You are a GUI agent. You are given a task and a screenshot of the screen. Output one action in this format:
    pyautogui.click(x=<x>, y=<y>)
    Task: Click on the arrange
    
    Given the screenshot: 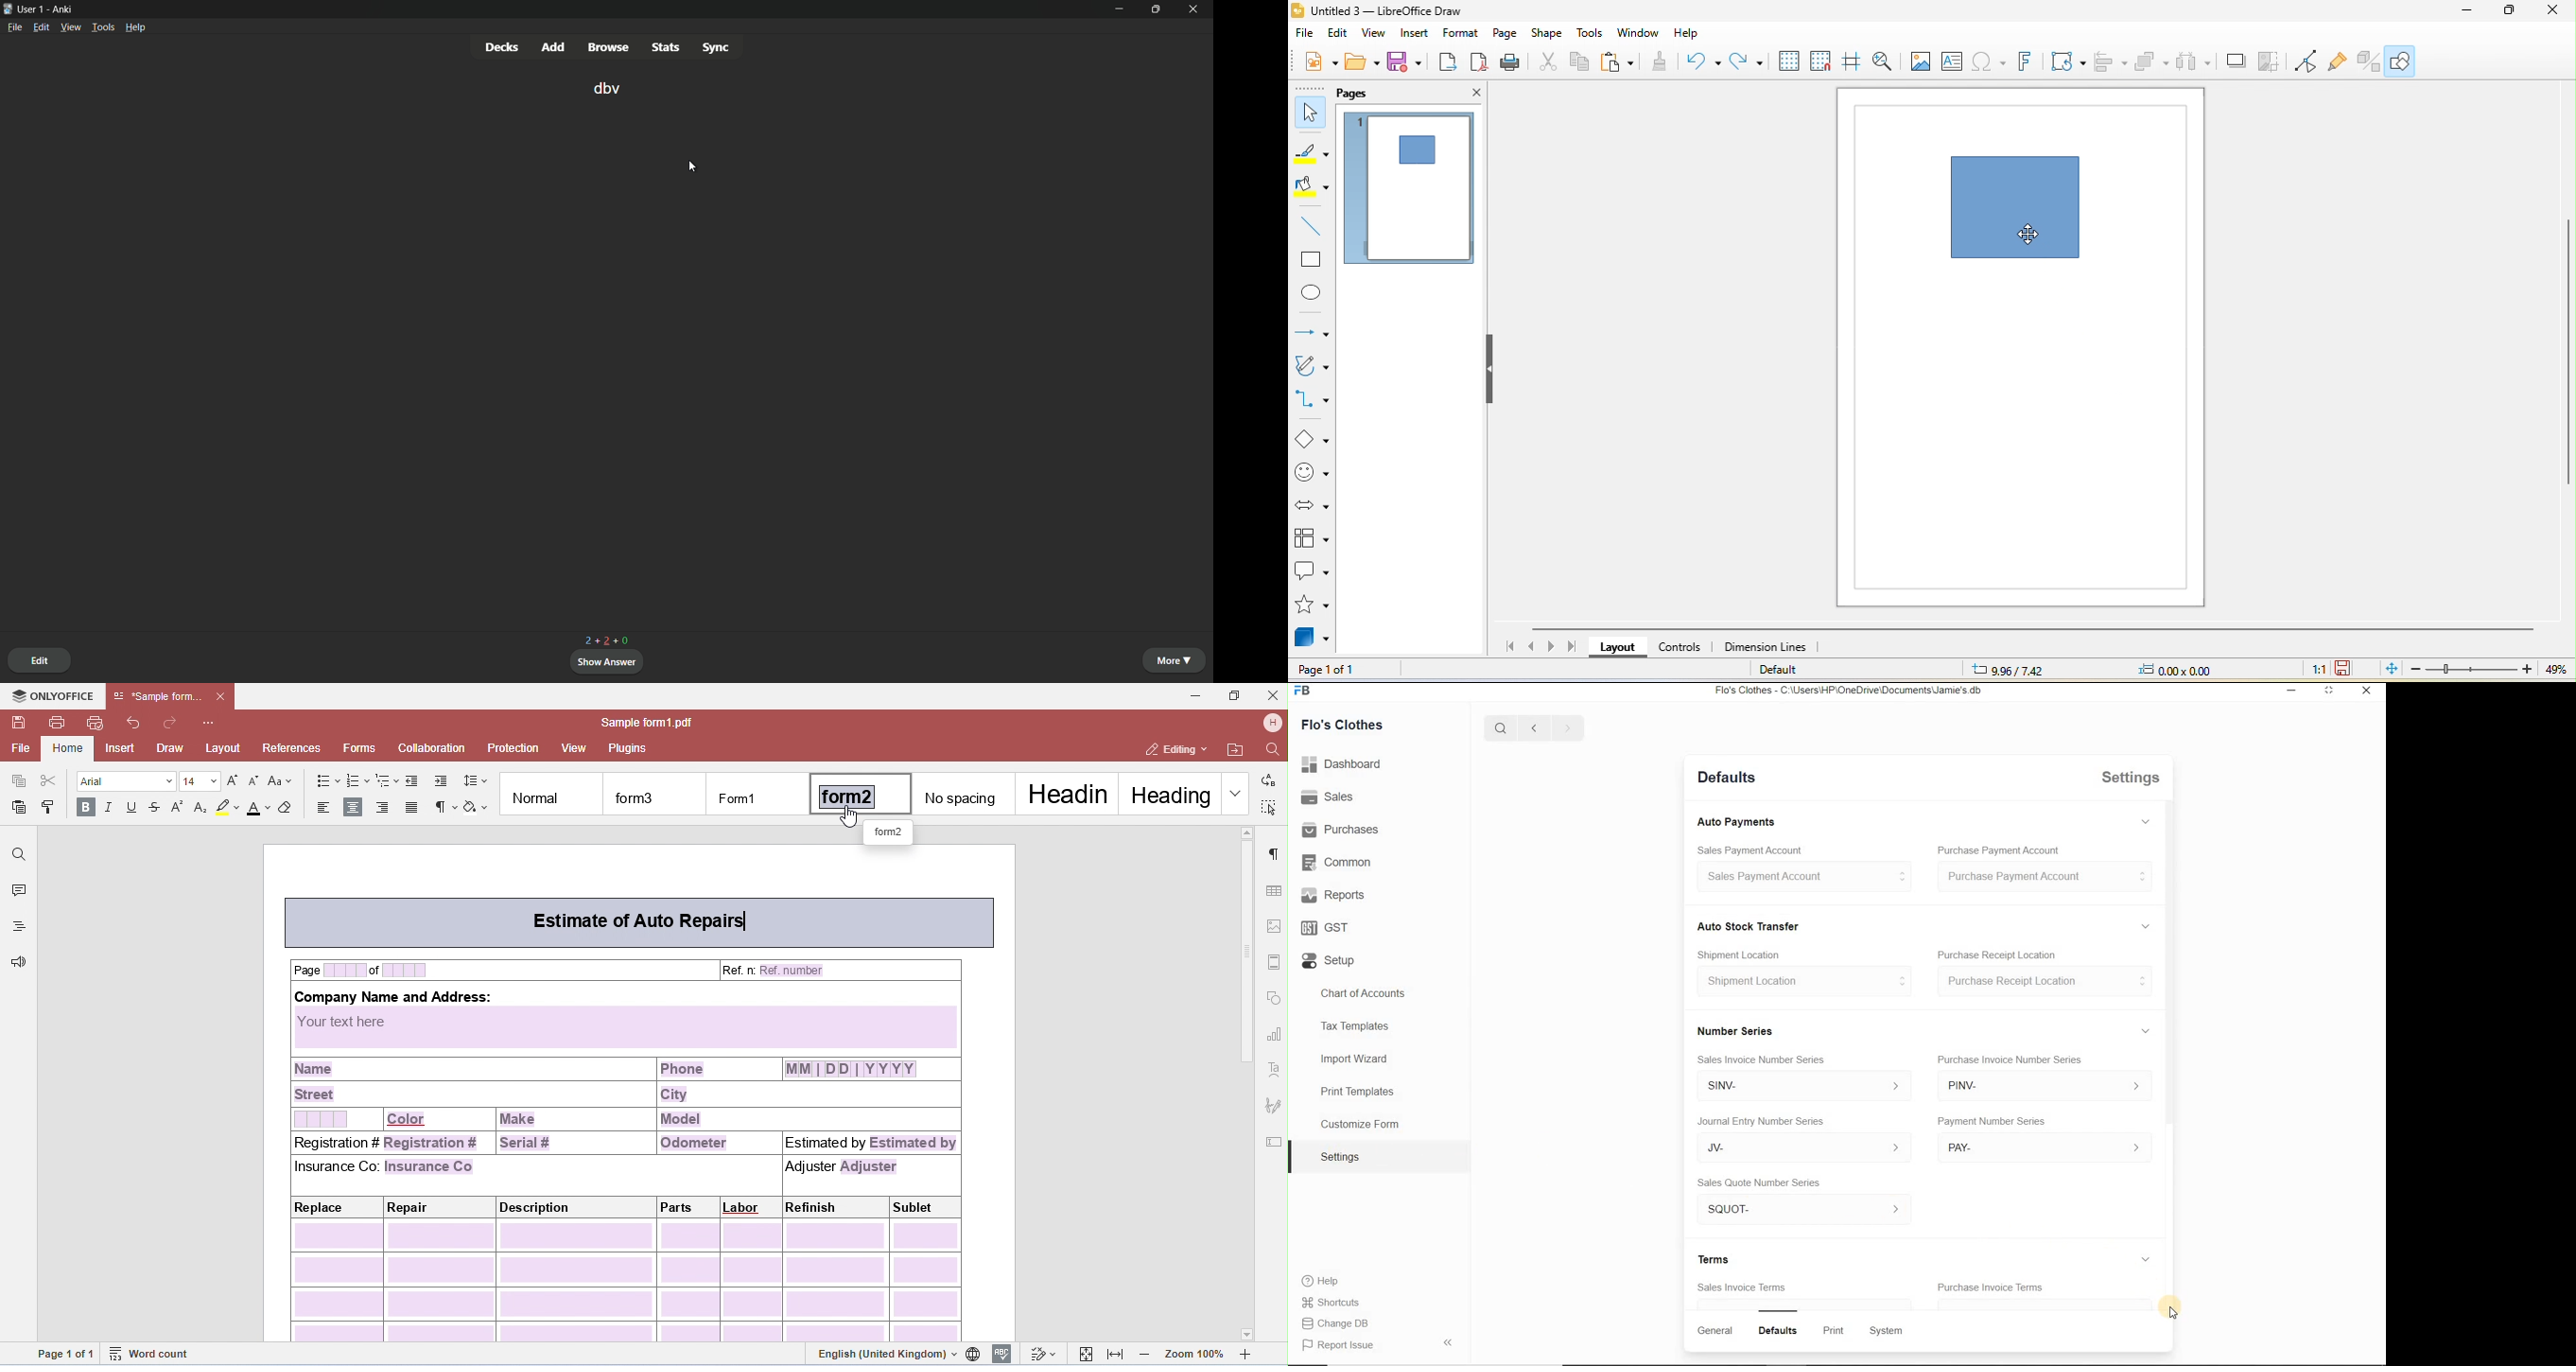 What is the action you would take?
    pyautogui.click(x=2152, y=64)
    